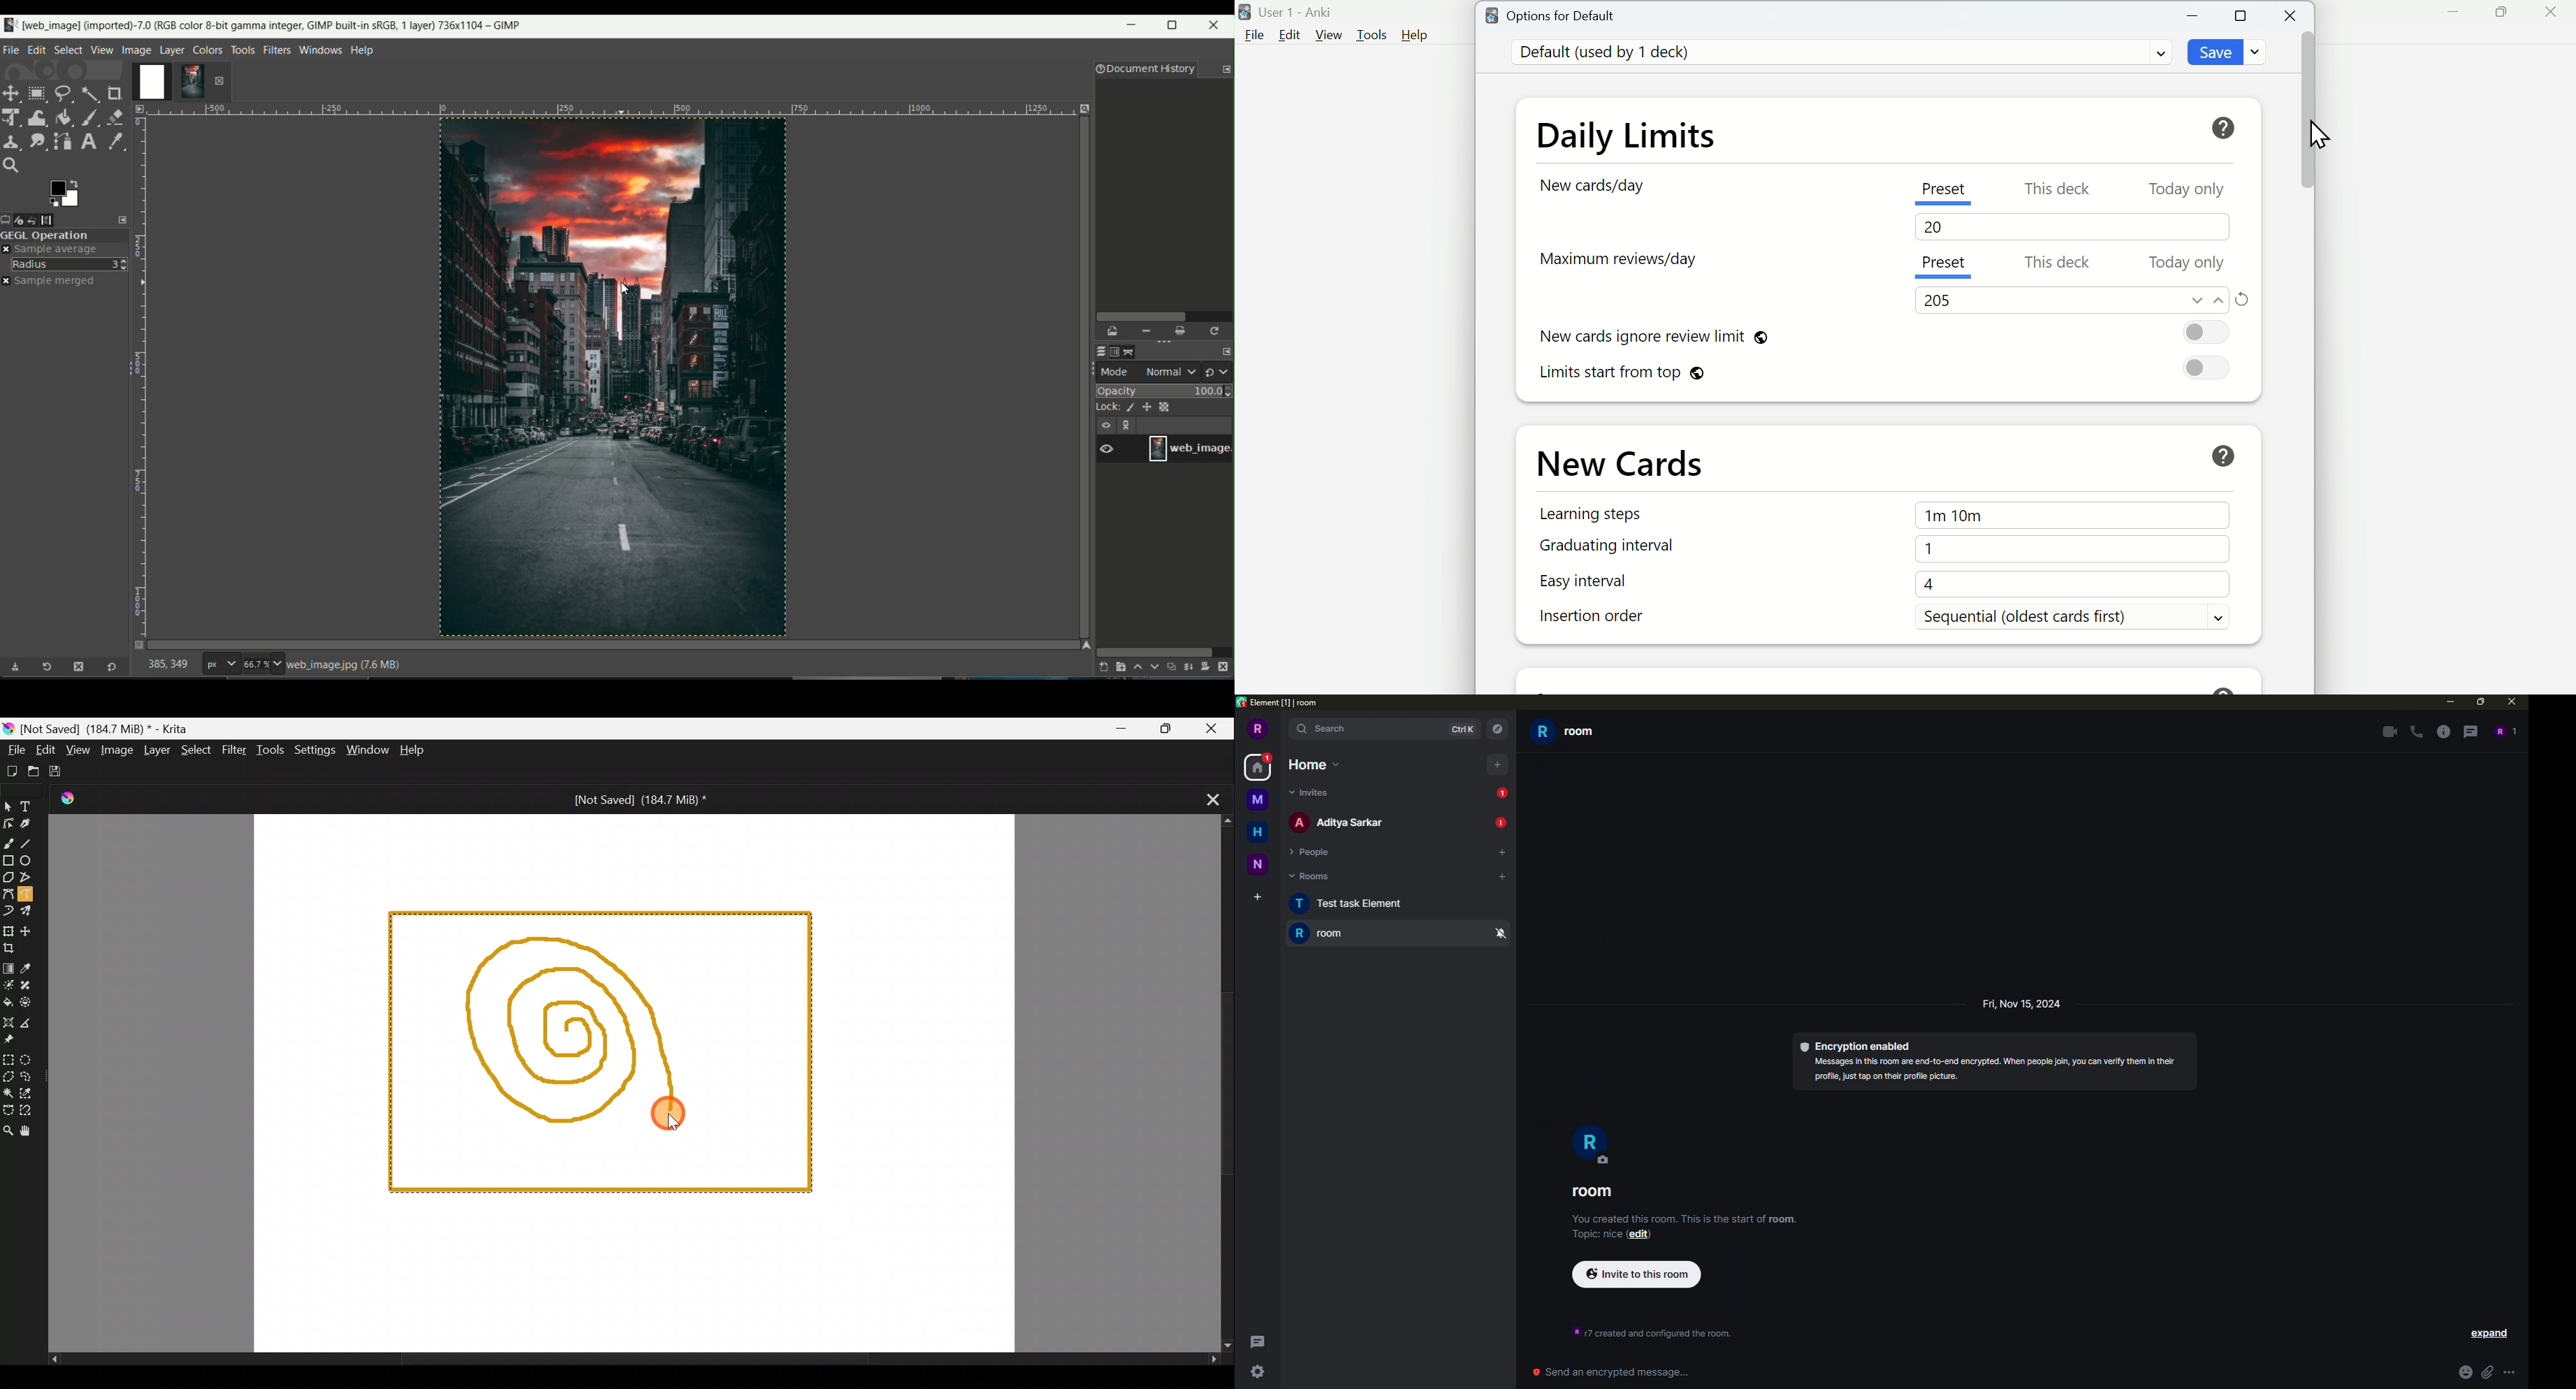 The width and height of the screenshot is (2576, 1400). I want to click on Close, so click(2550, 13).